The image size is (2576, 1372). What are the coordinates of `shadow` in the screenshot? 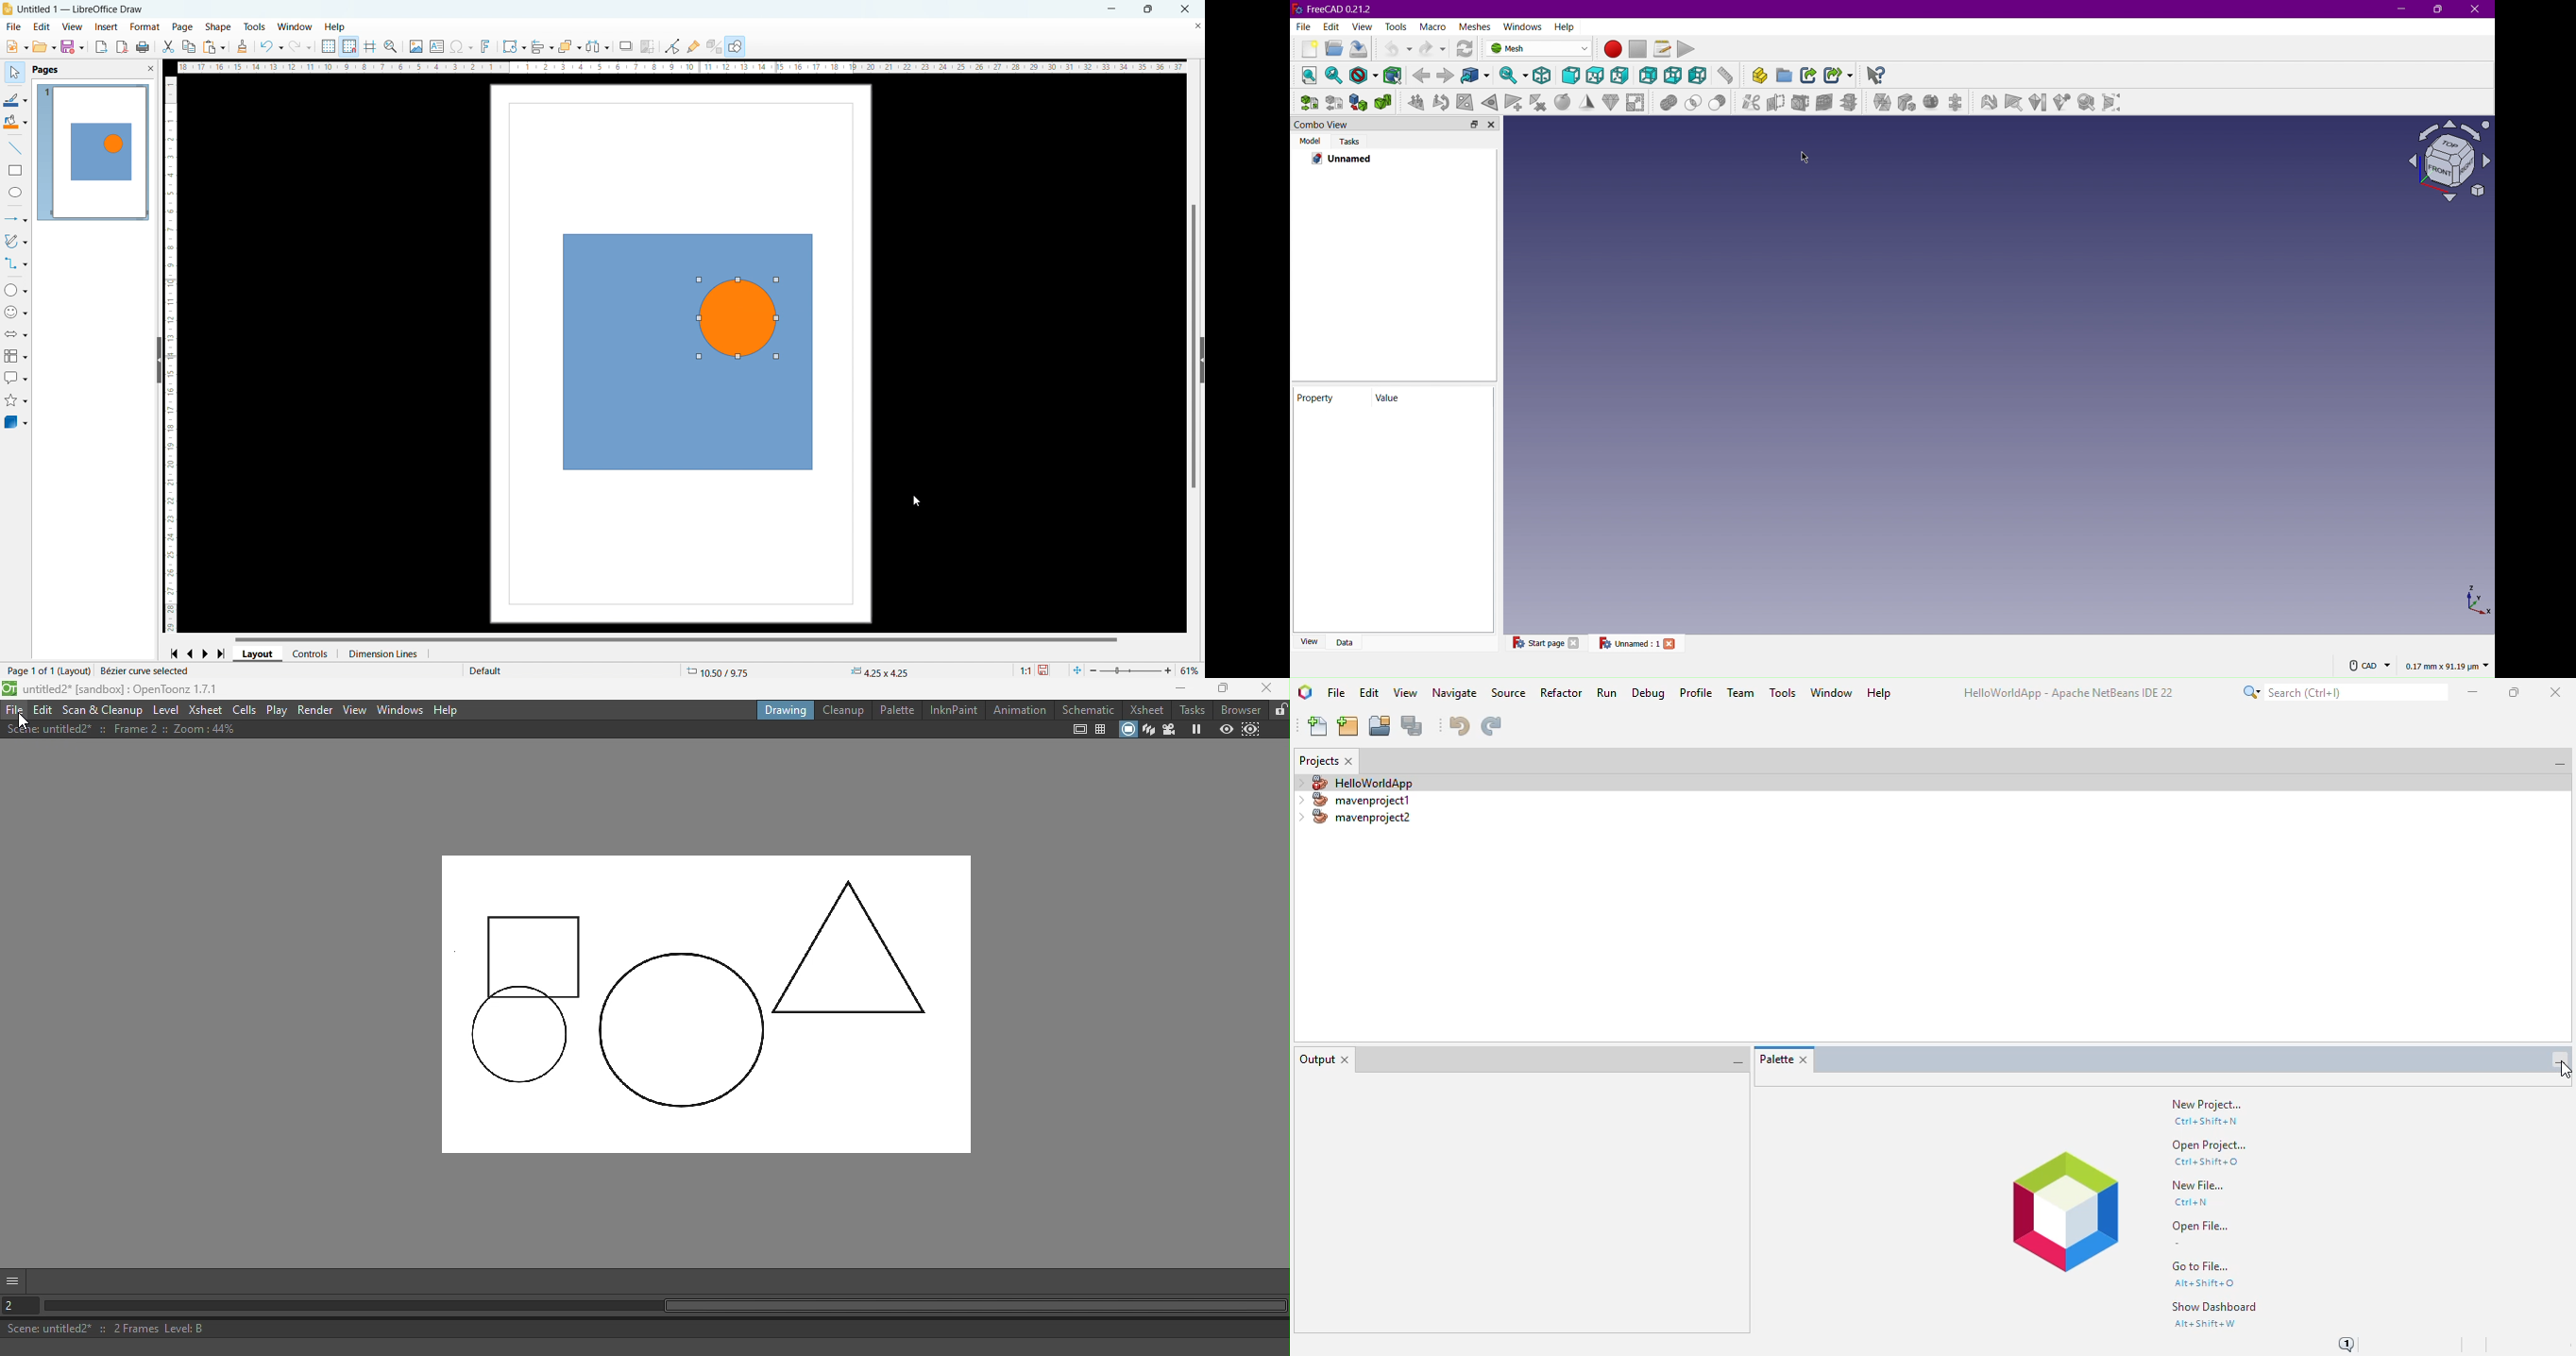 It's located at (626, 46).